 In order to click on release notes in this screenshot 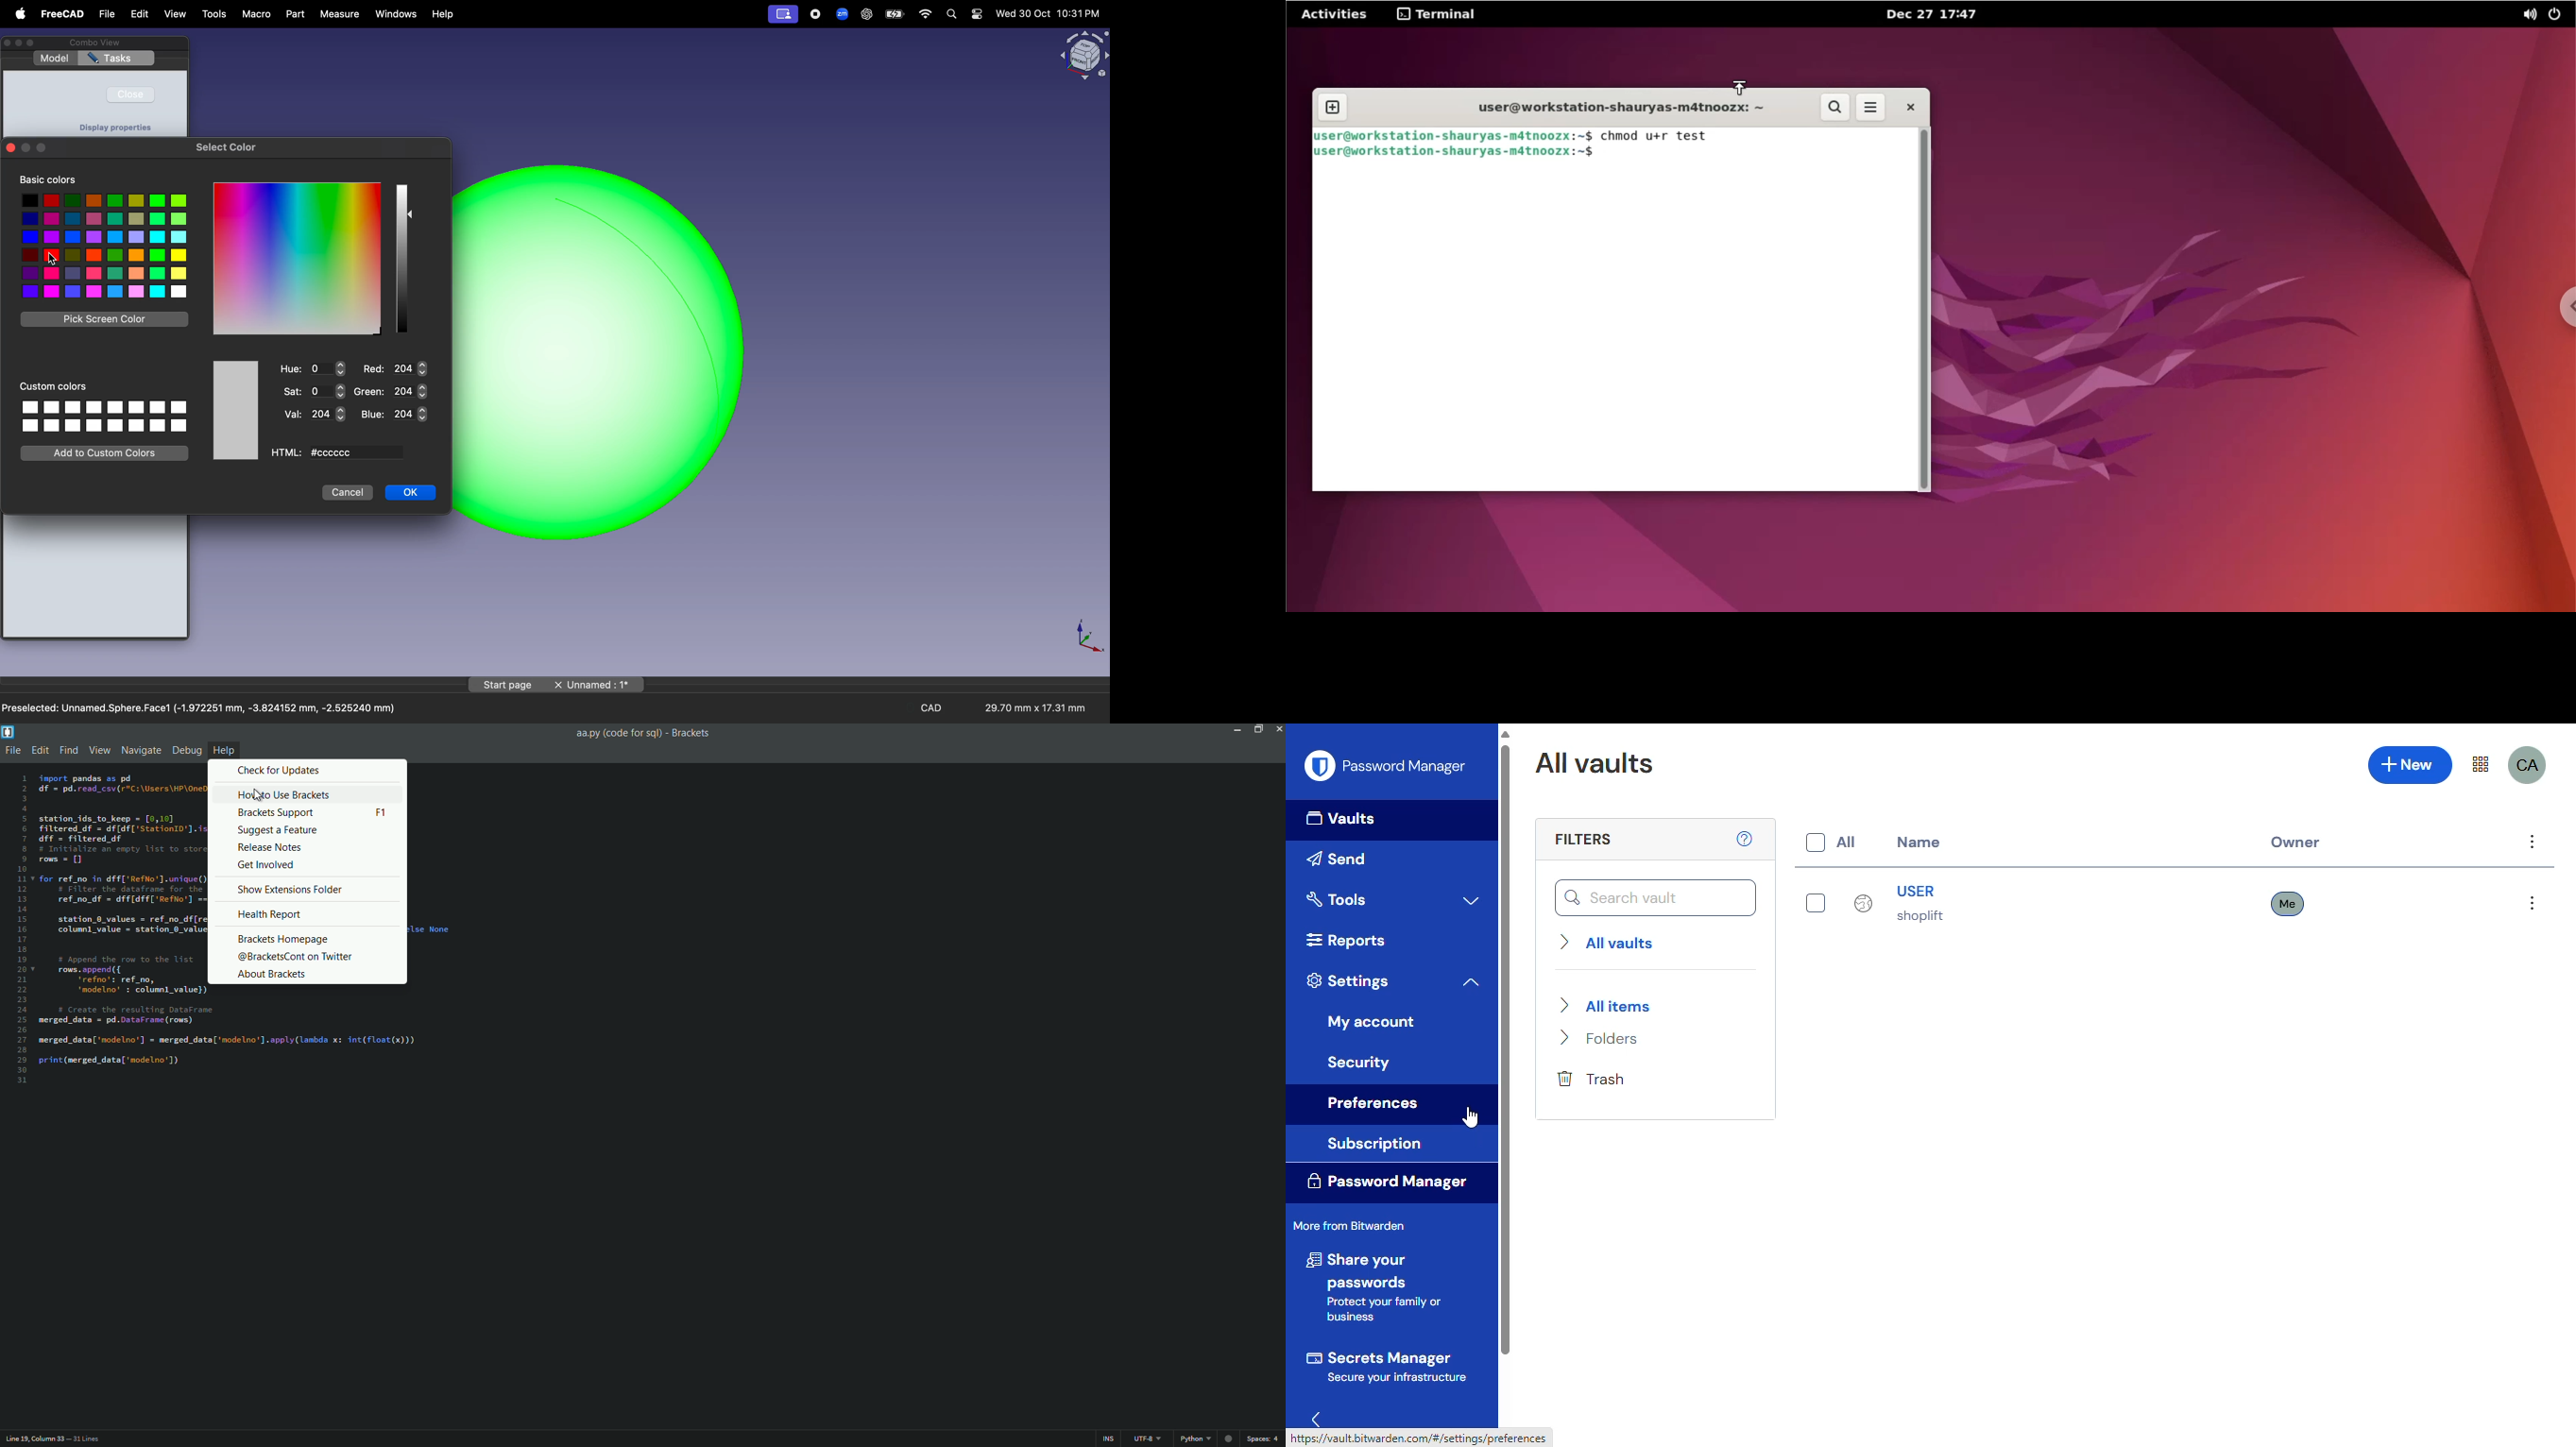, I will do `click(278, 847)`.